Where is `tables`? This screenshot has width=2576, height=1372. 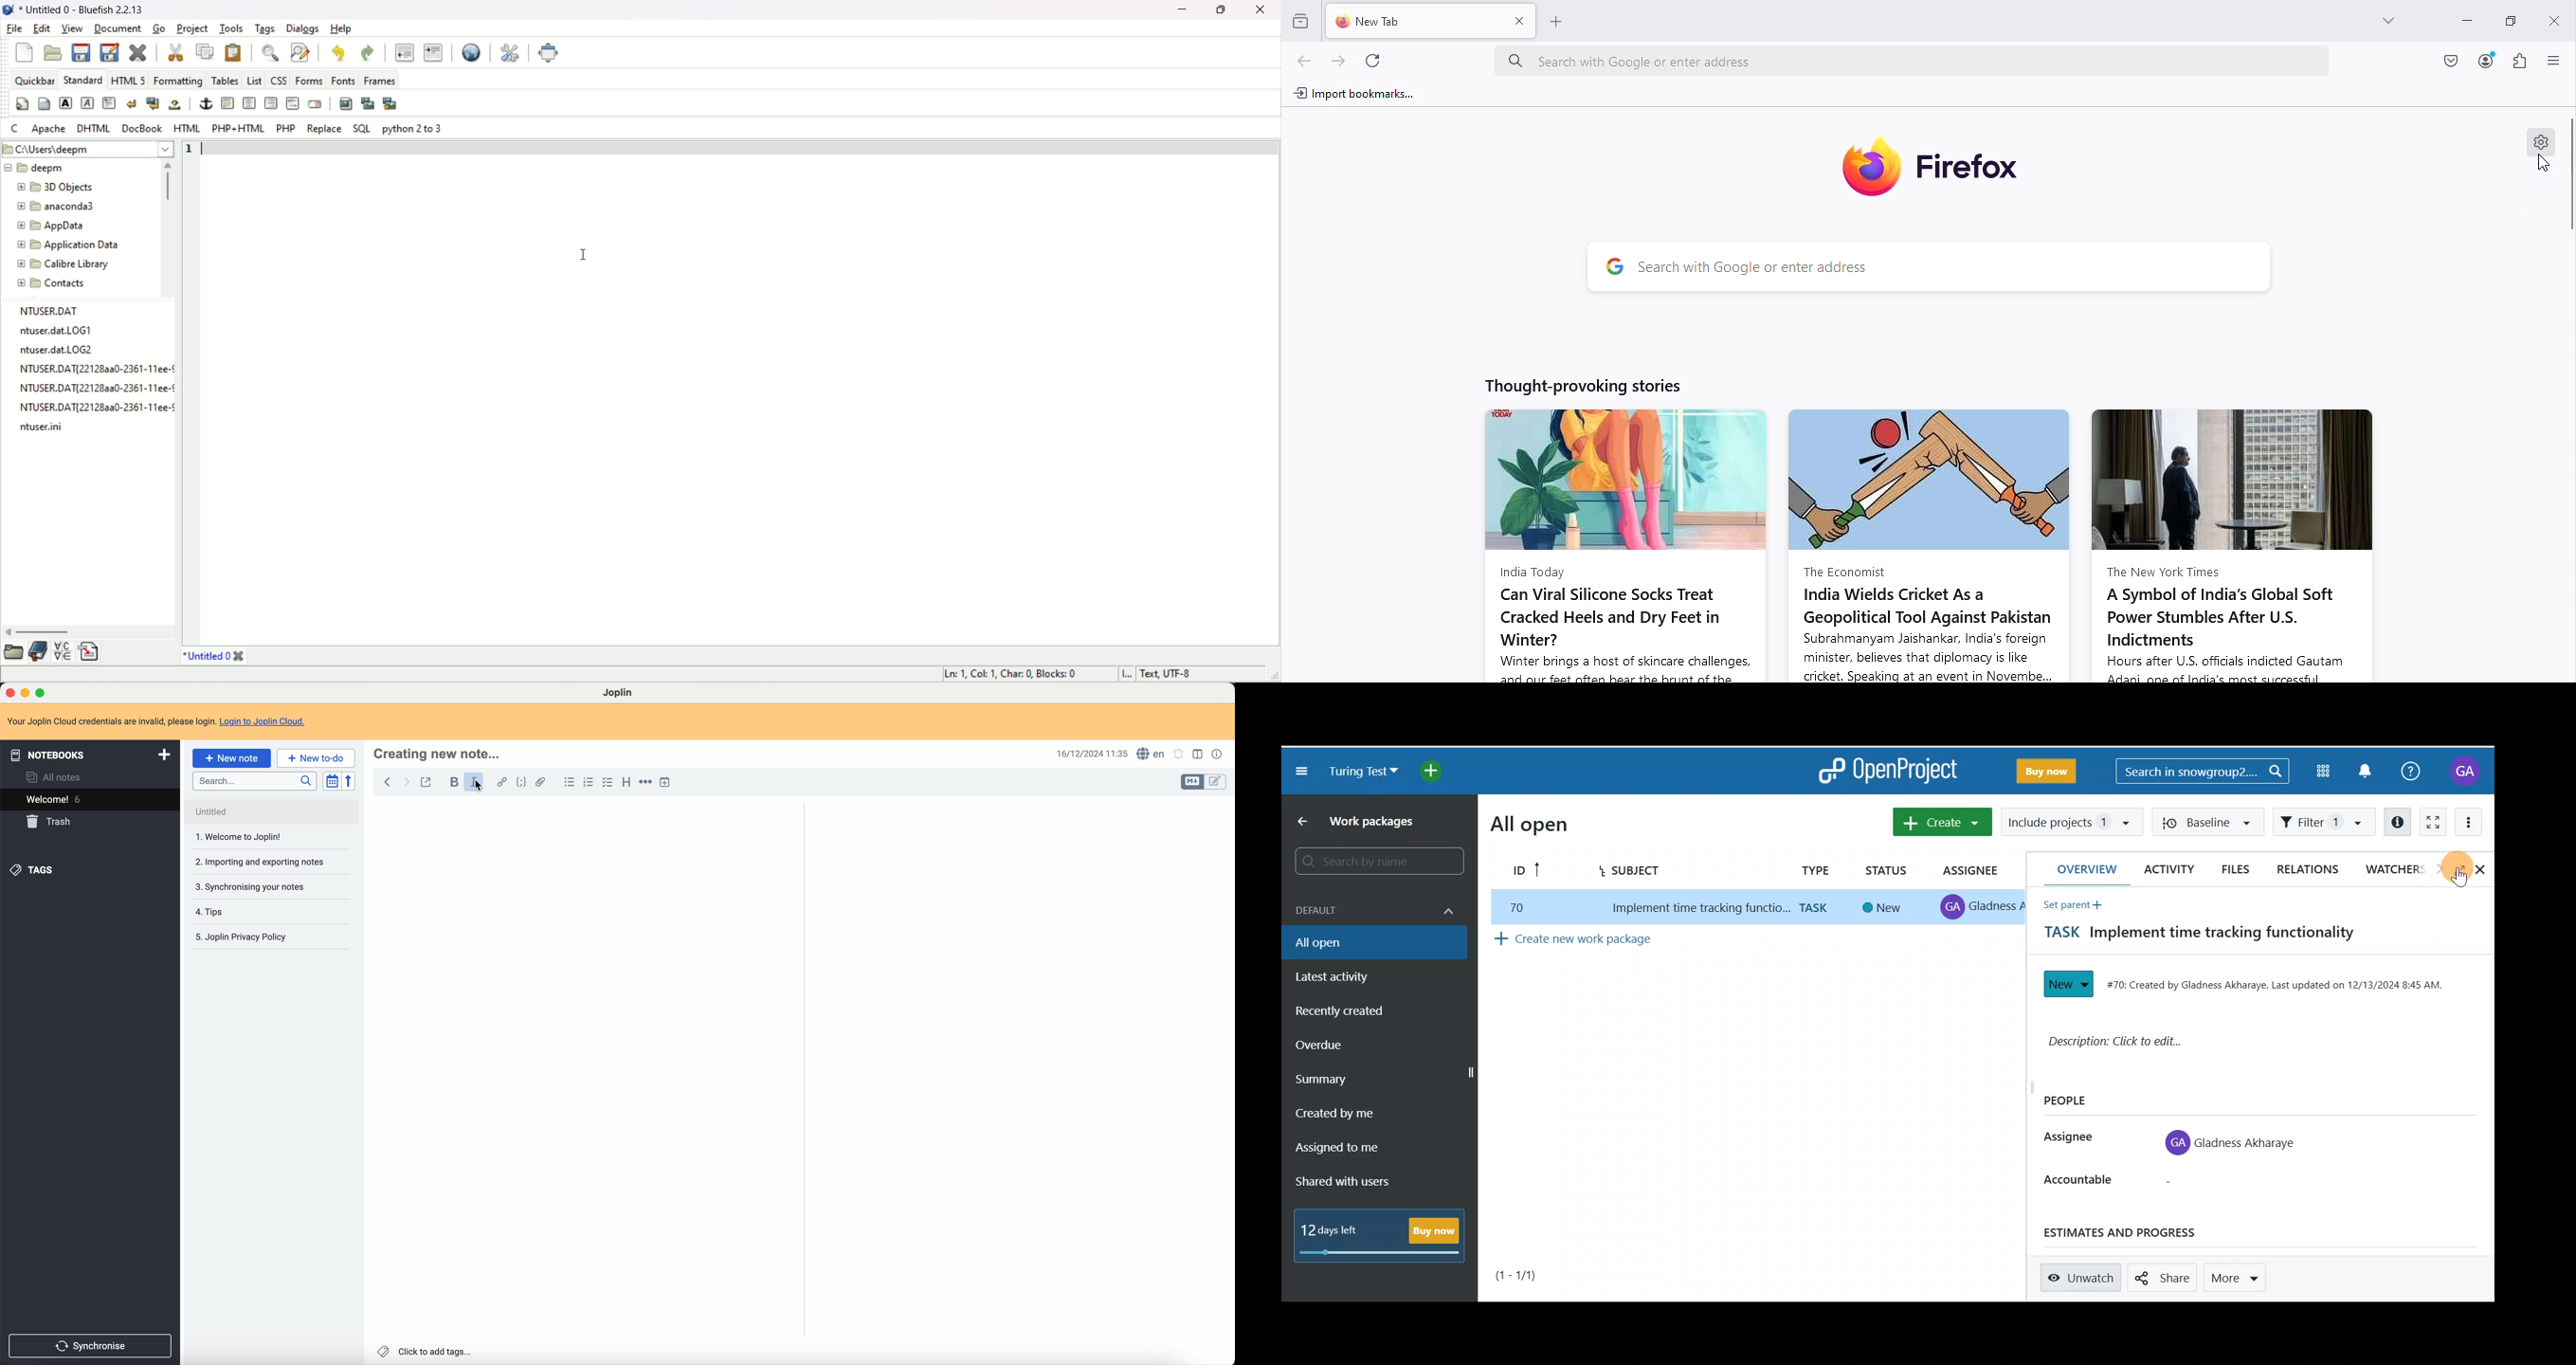 tables is located at coordinates (224, 80).